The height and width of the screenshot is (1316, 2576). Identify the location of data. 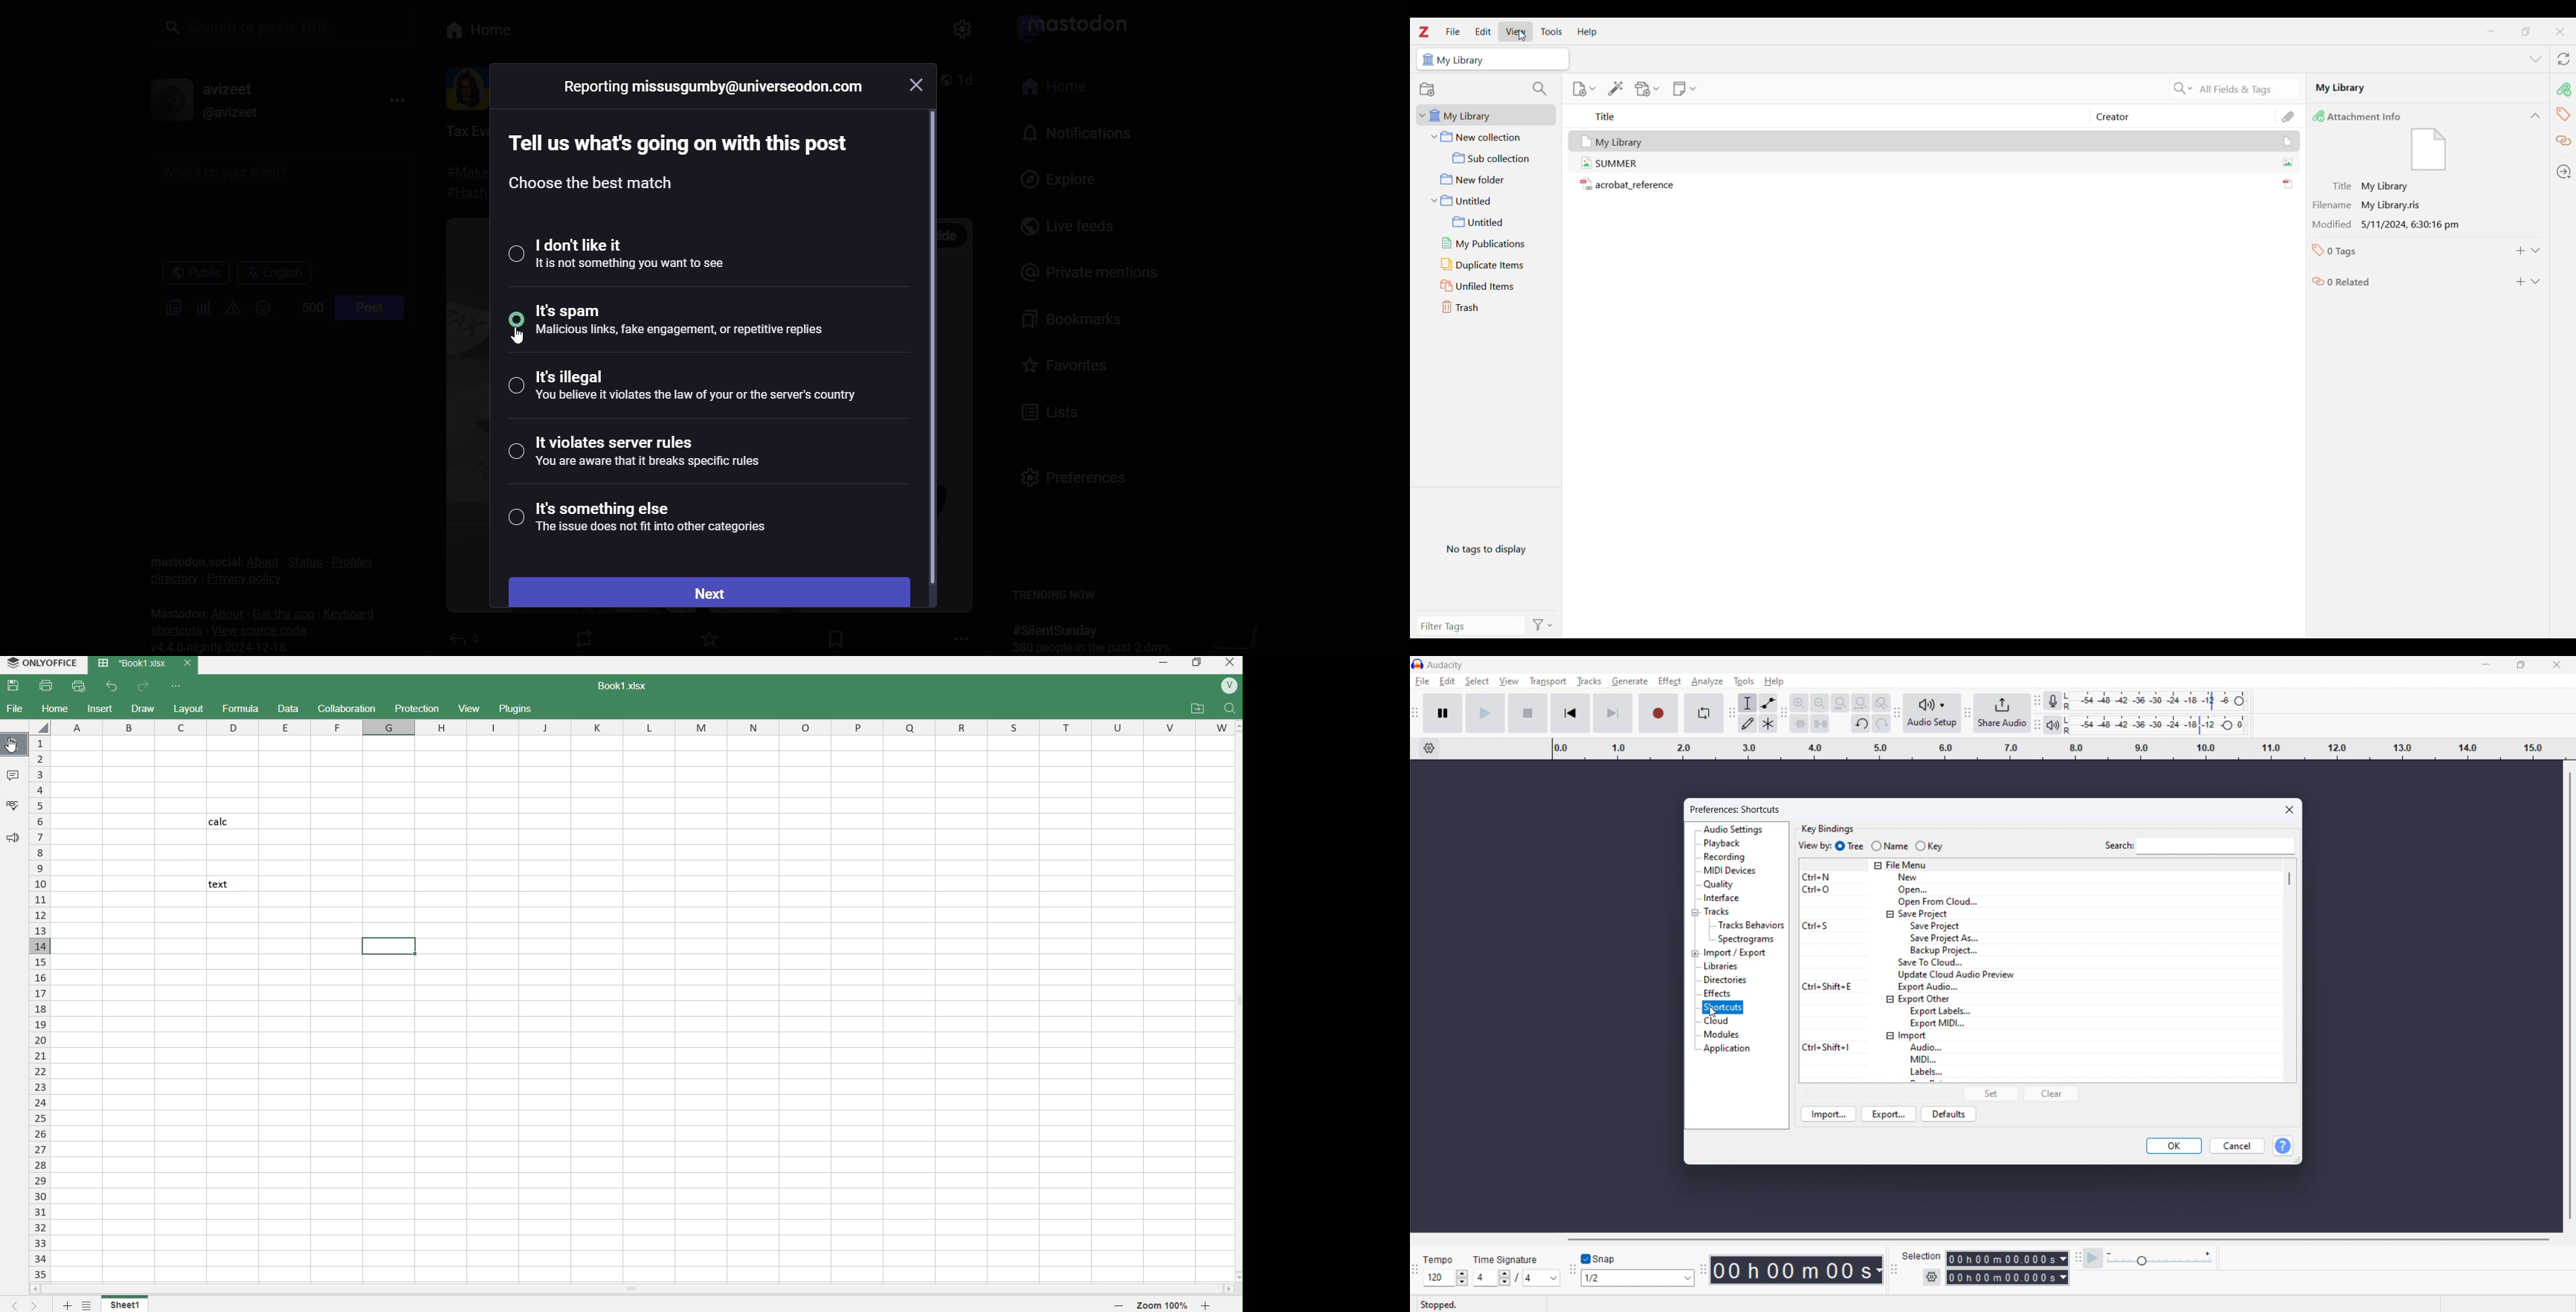
(290, 709).